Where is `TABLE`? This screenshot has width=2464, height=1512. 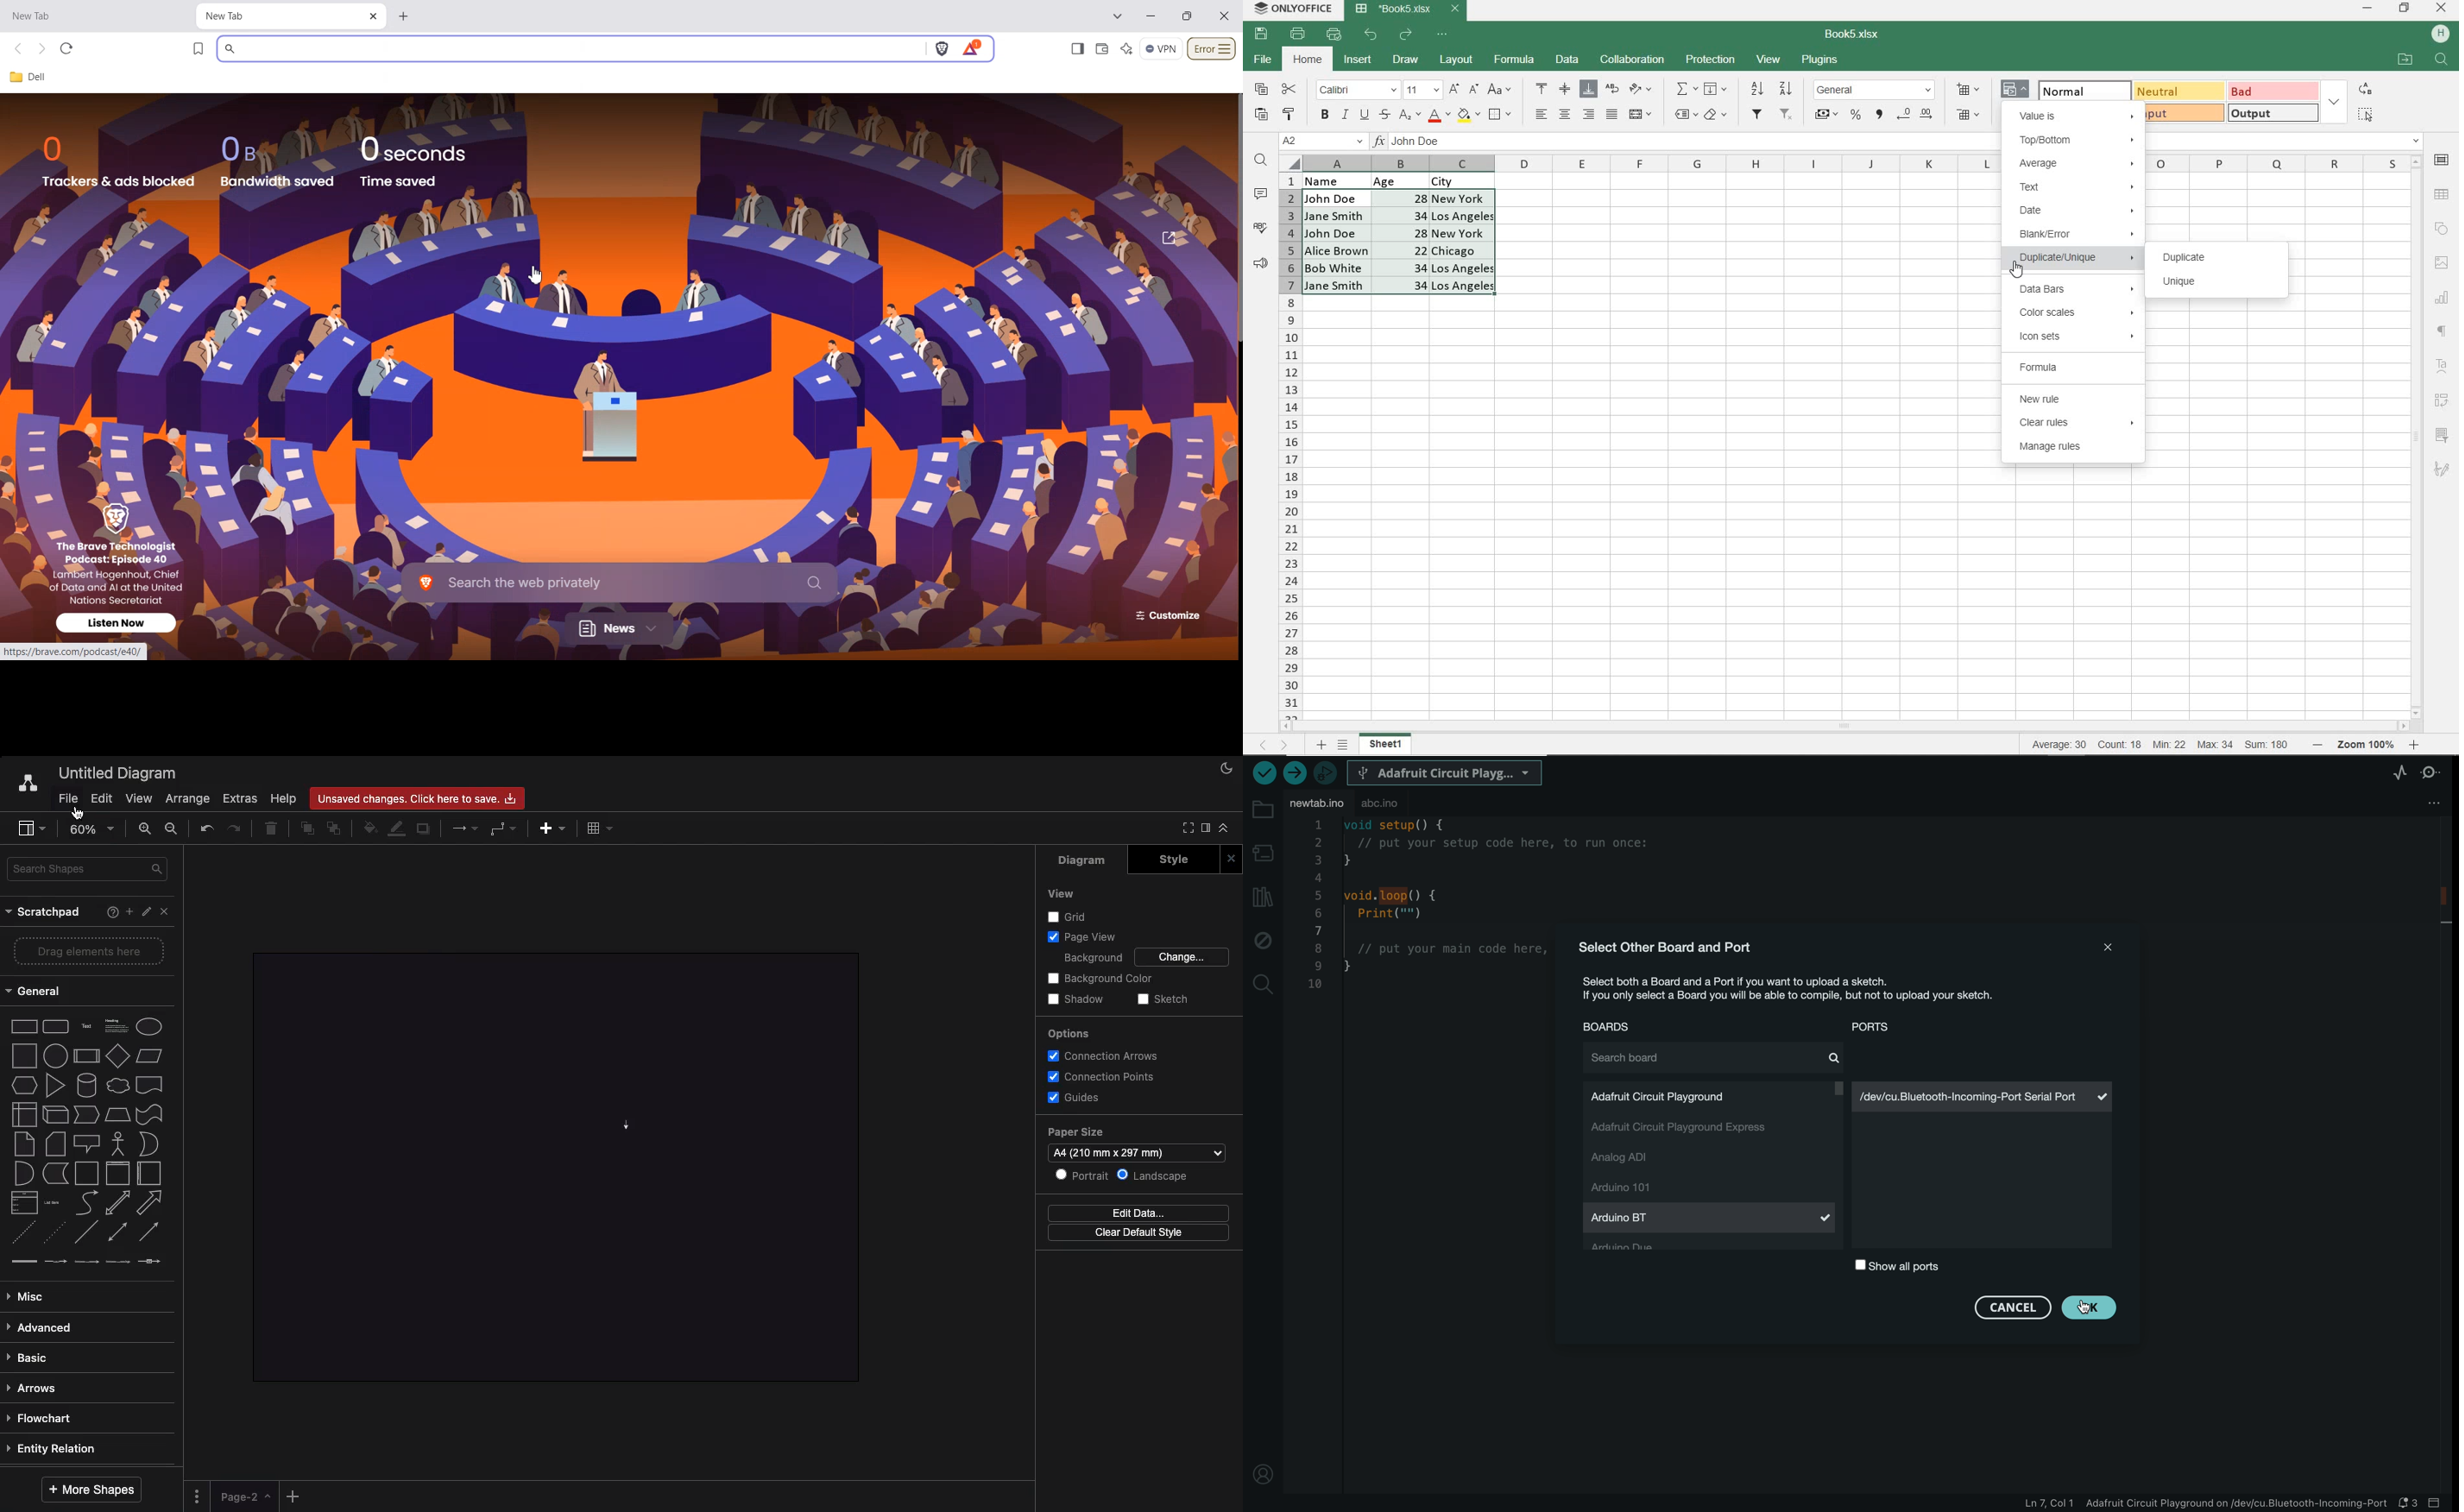
TABLE is located at coordinates (2443, 194).